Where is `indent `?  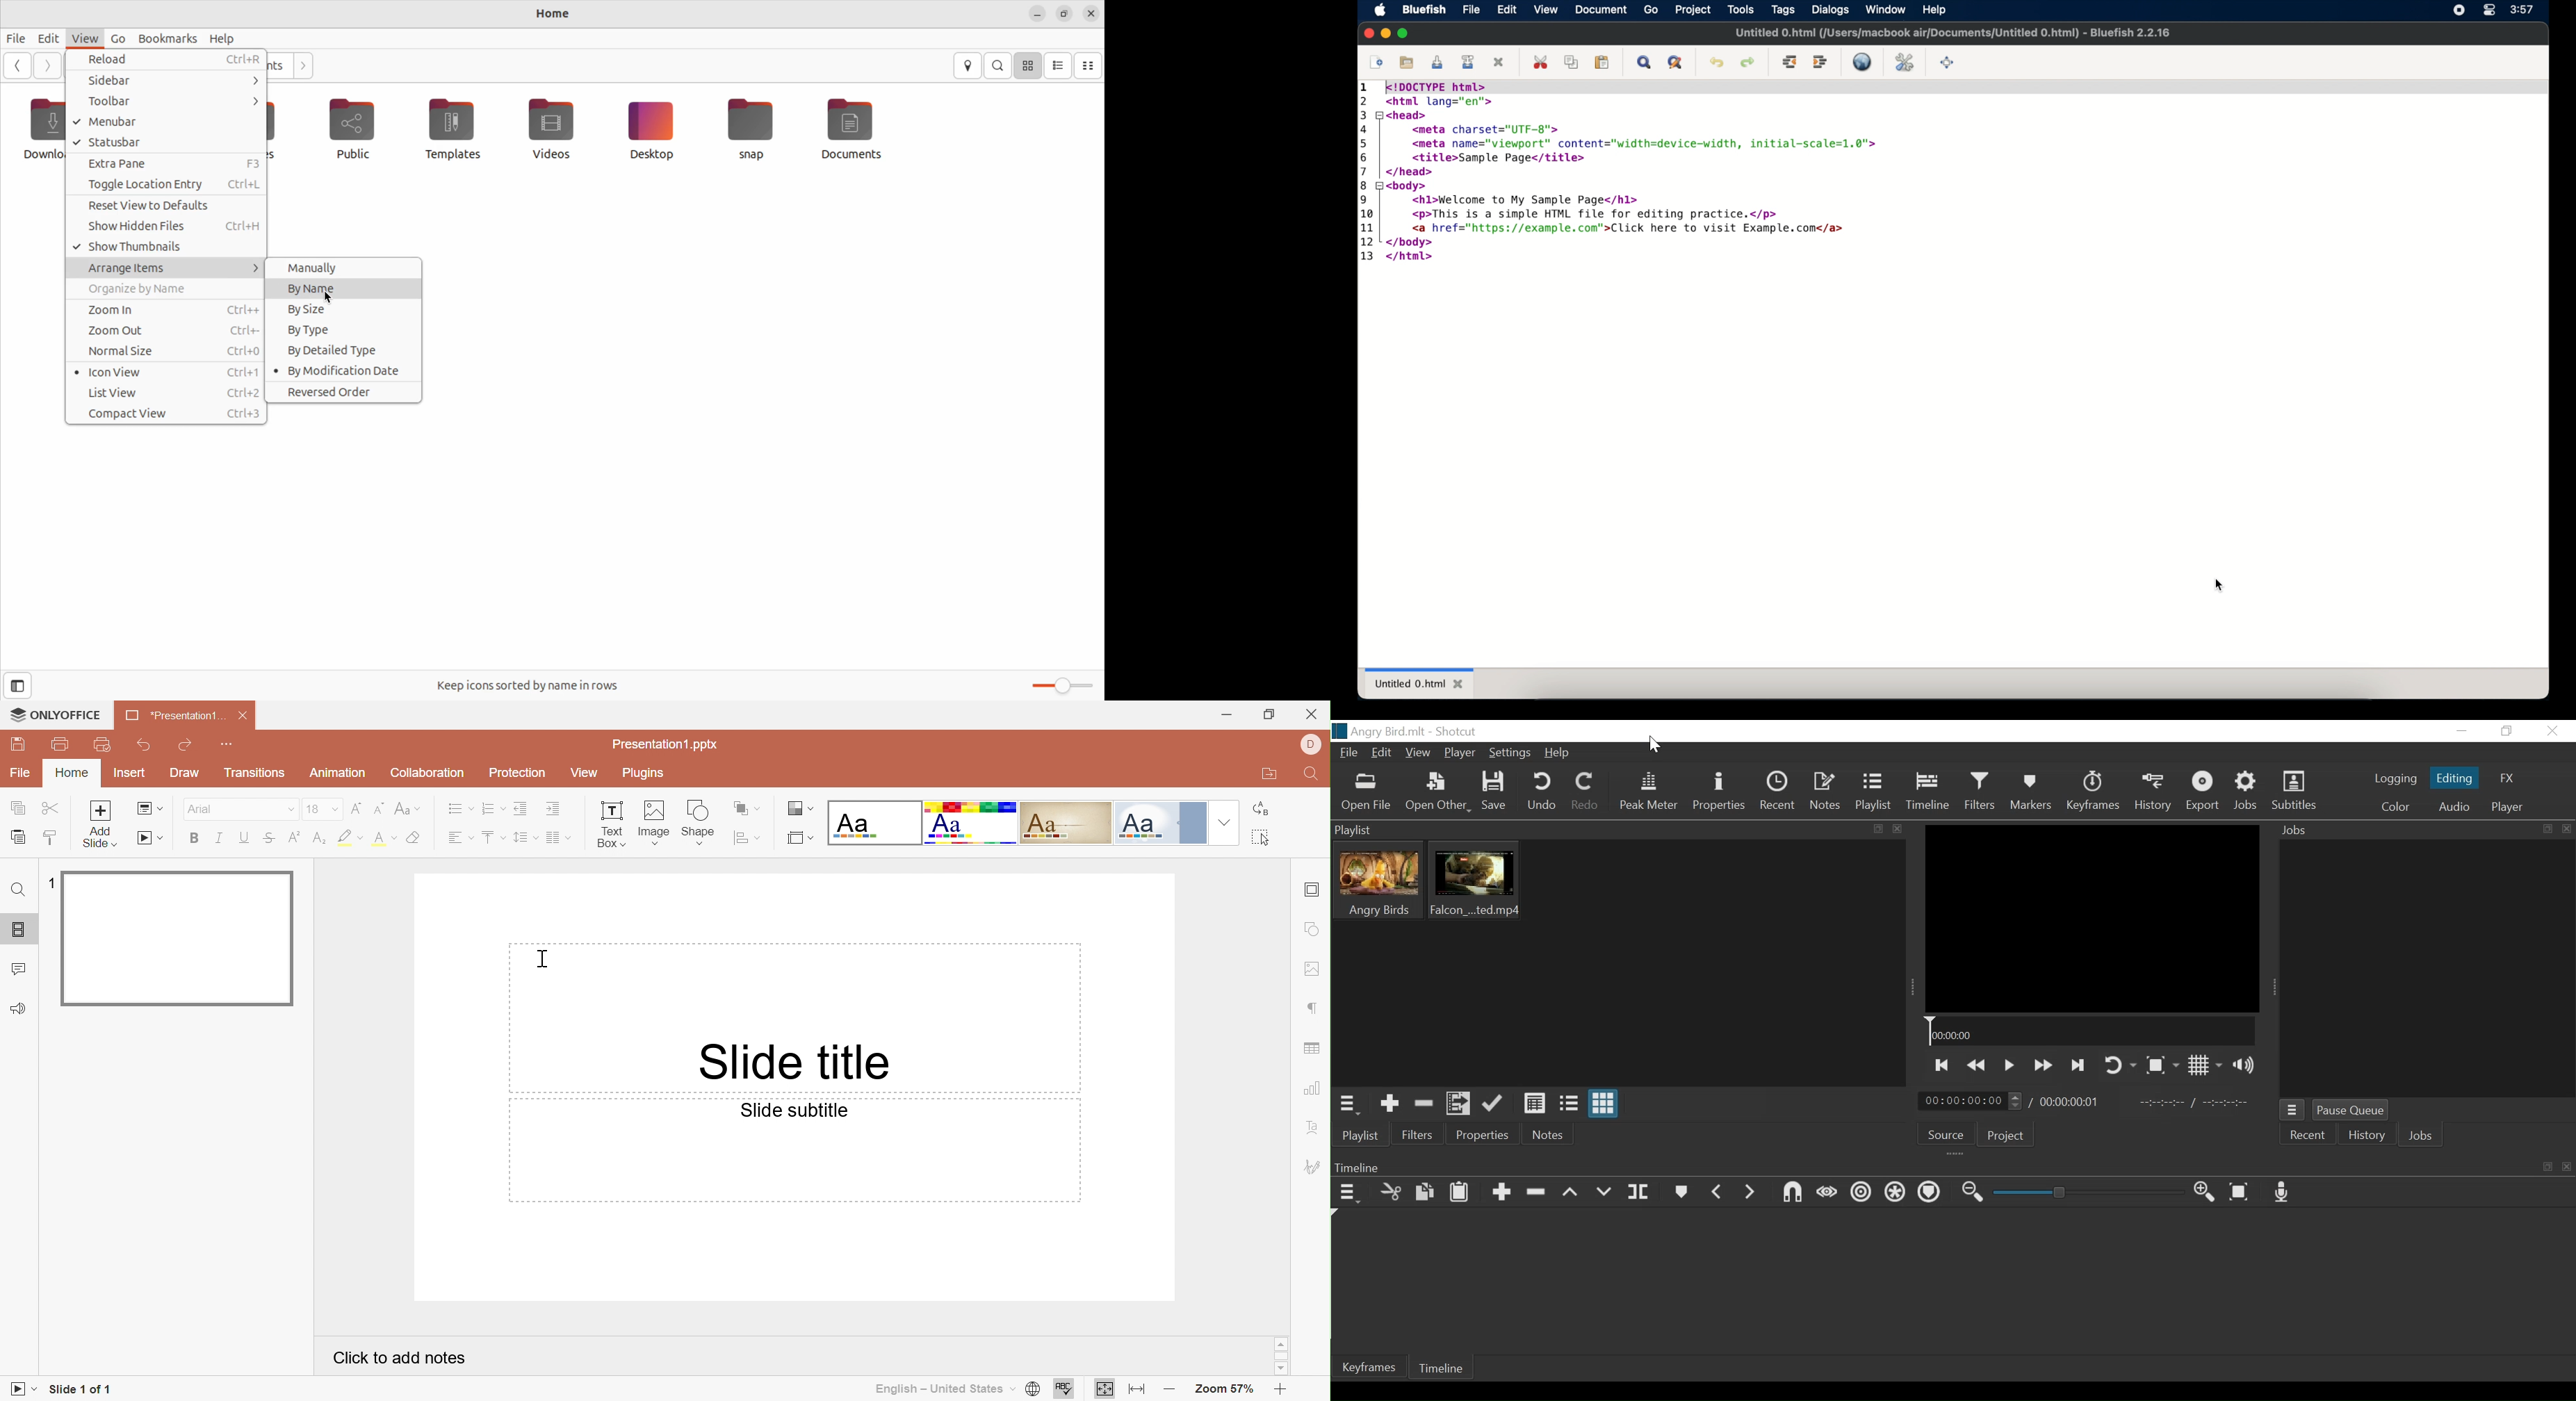 indent  is located at coordinates (1820, 62).